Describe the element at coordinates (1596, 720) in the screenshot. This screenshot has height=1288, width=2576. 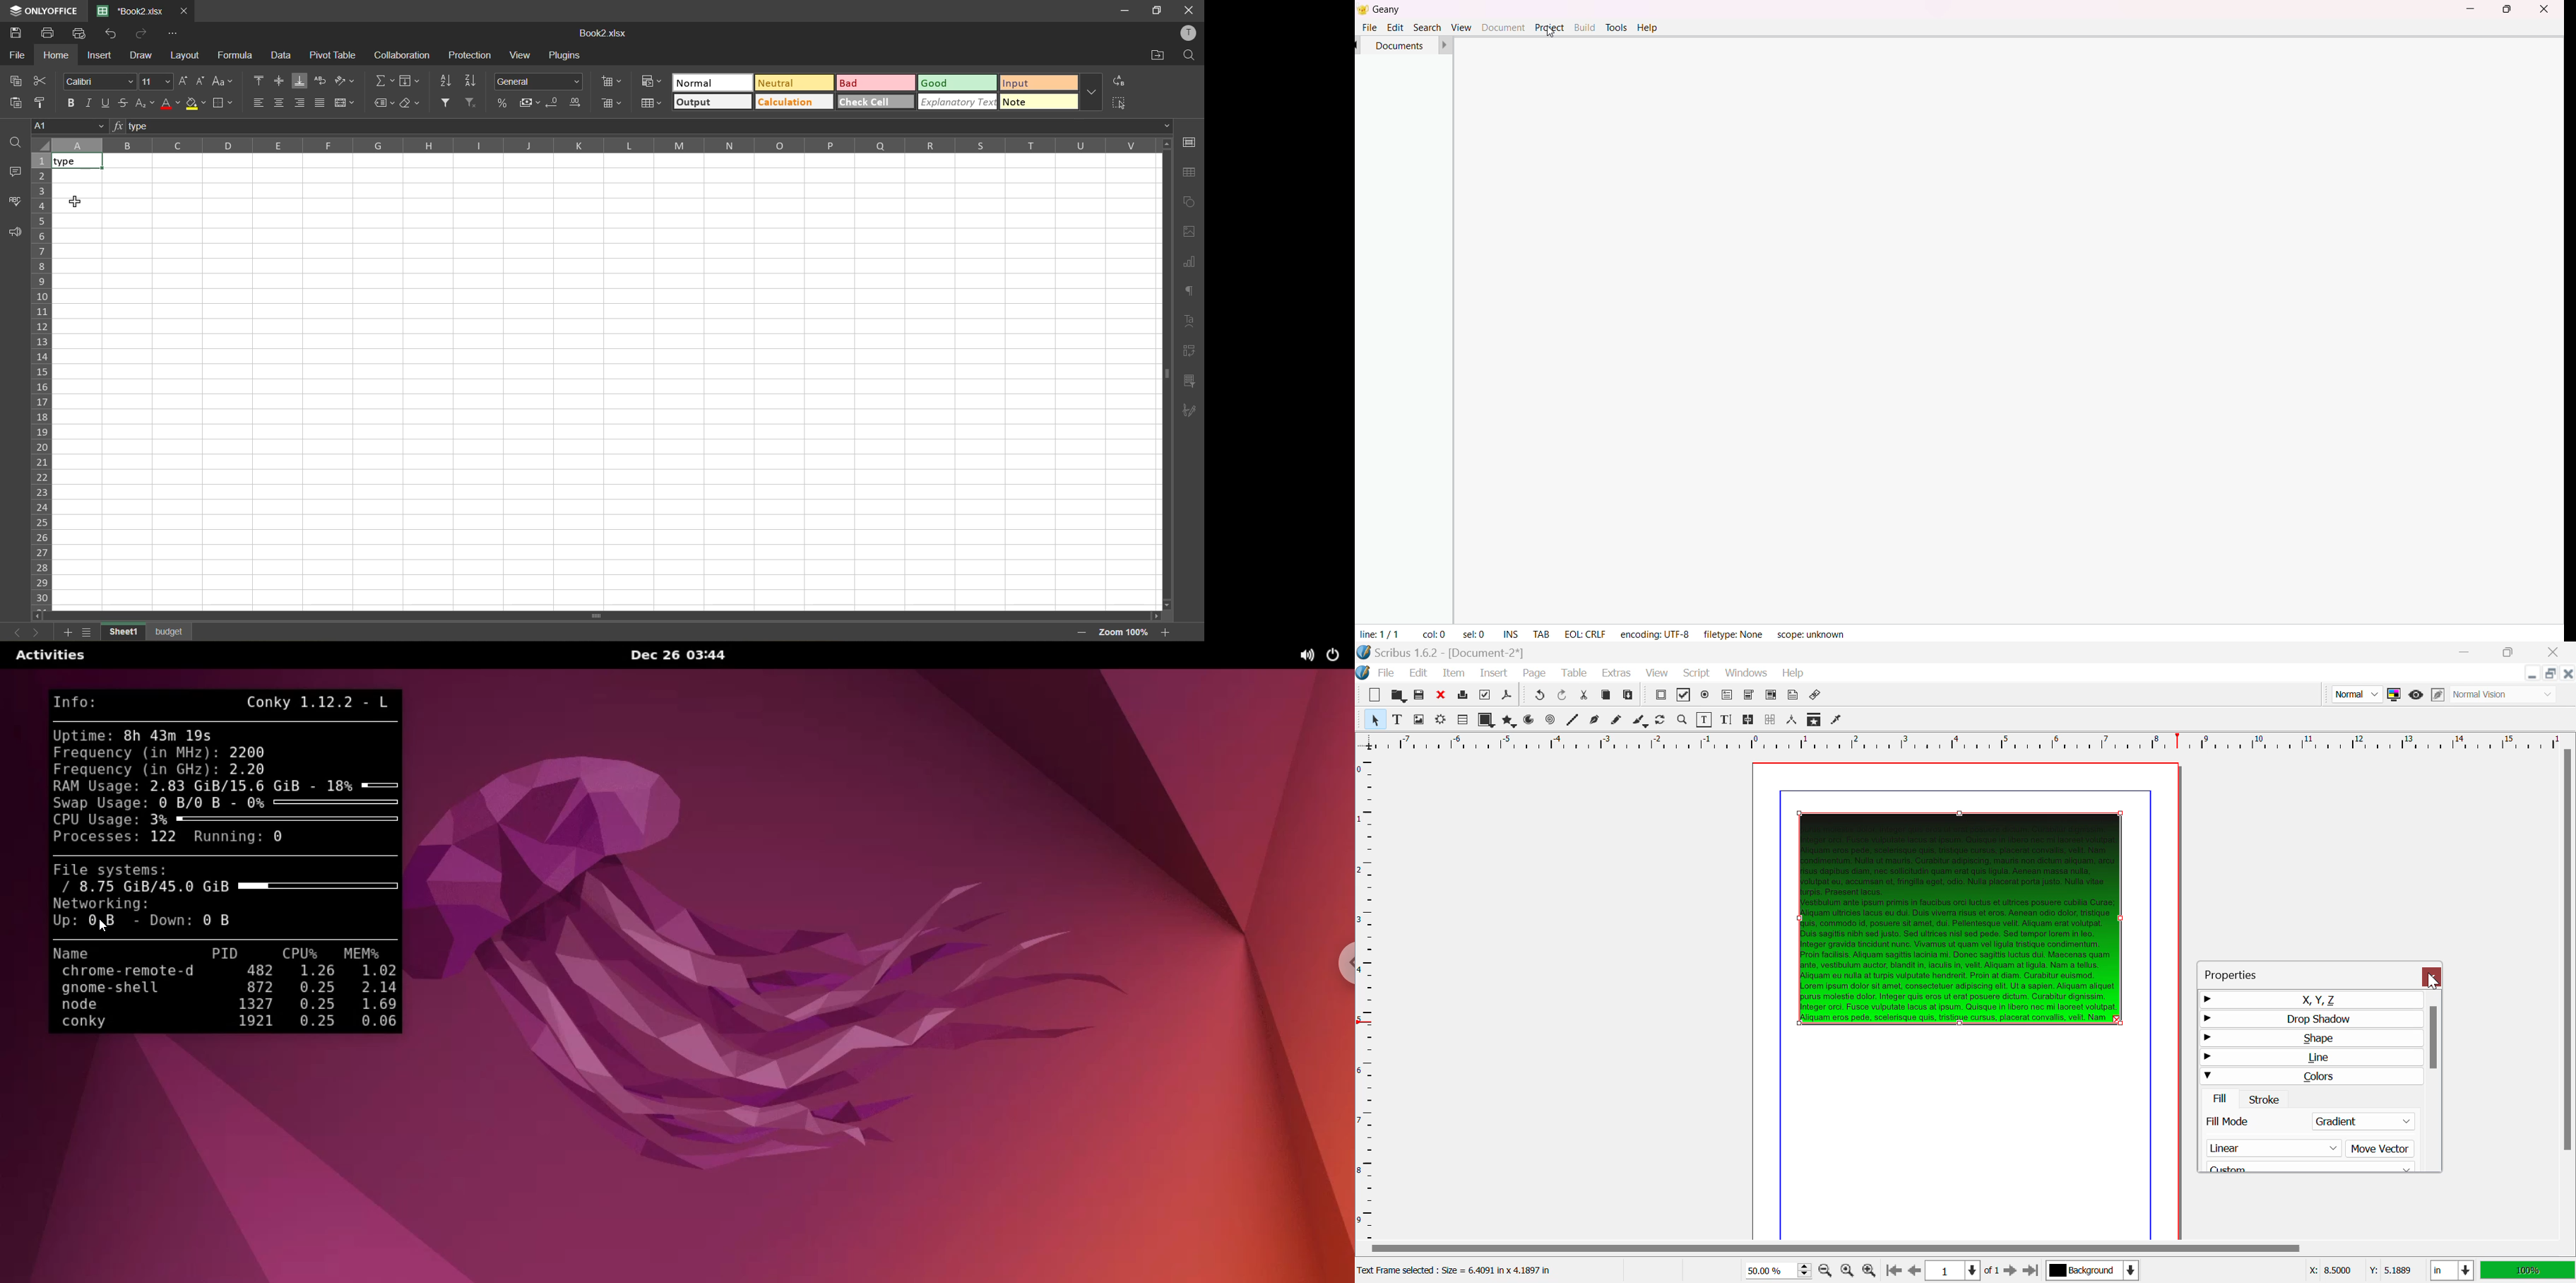
I see `Bezier Curve` at that location.